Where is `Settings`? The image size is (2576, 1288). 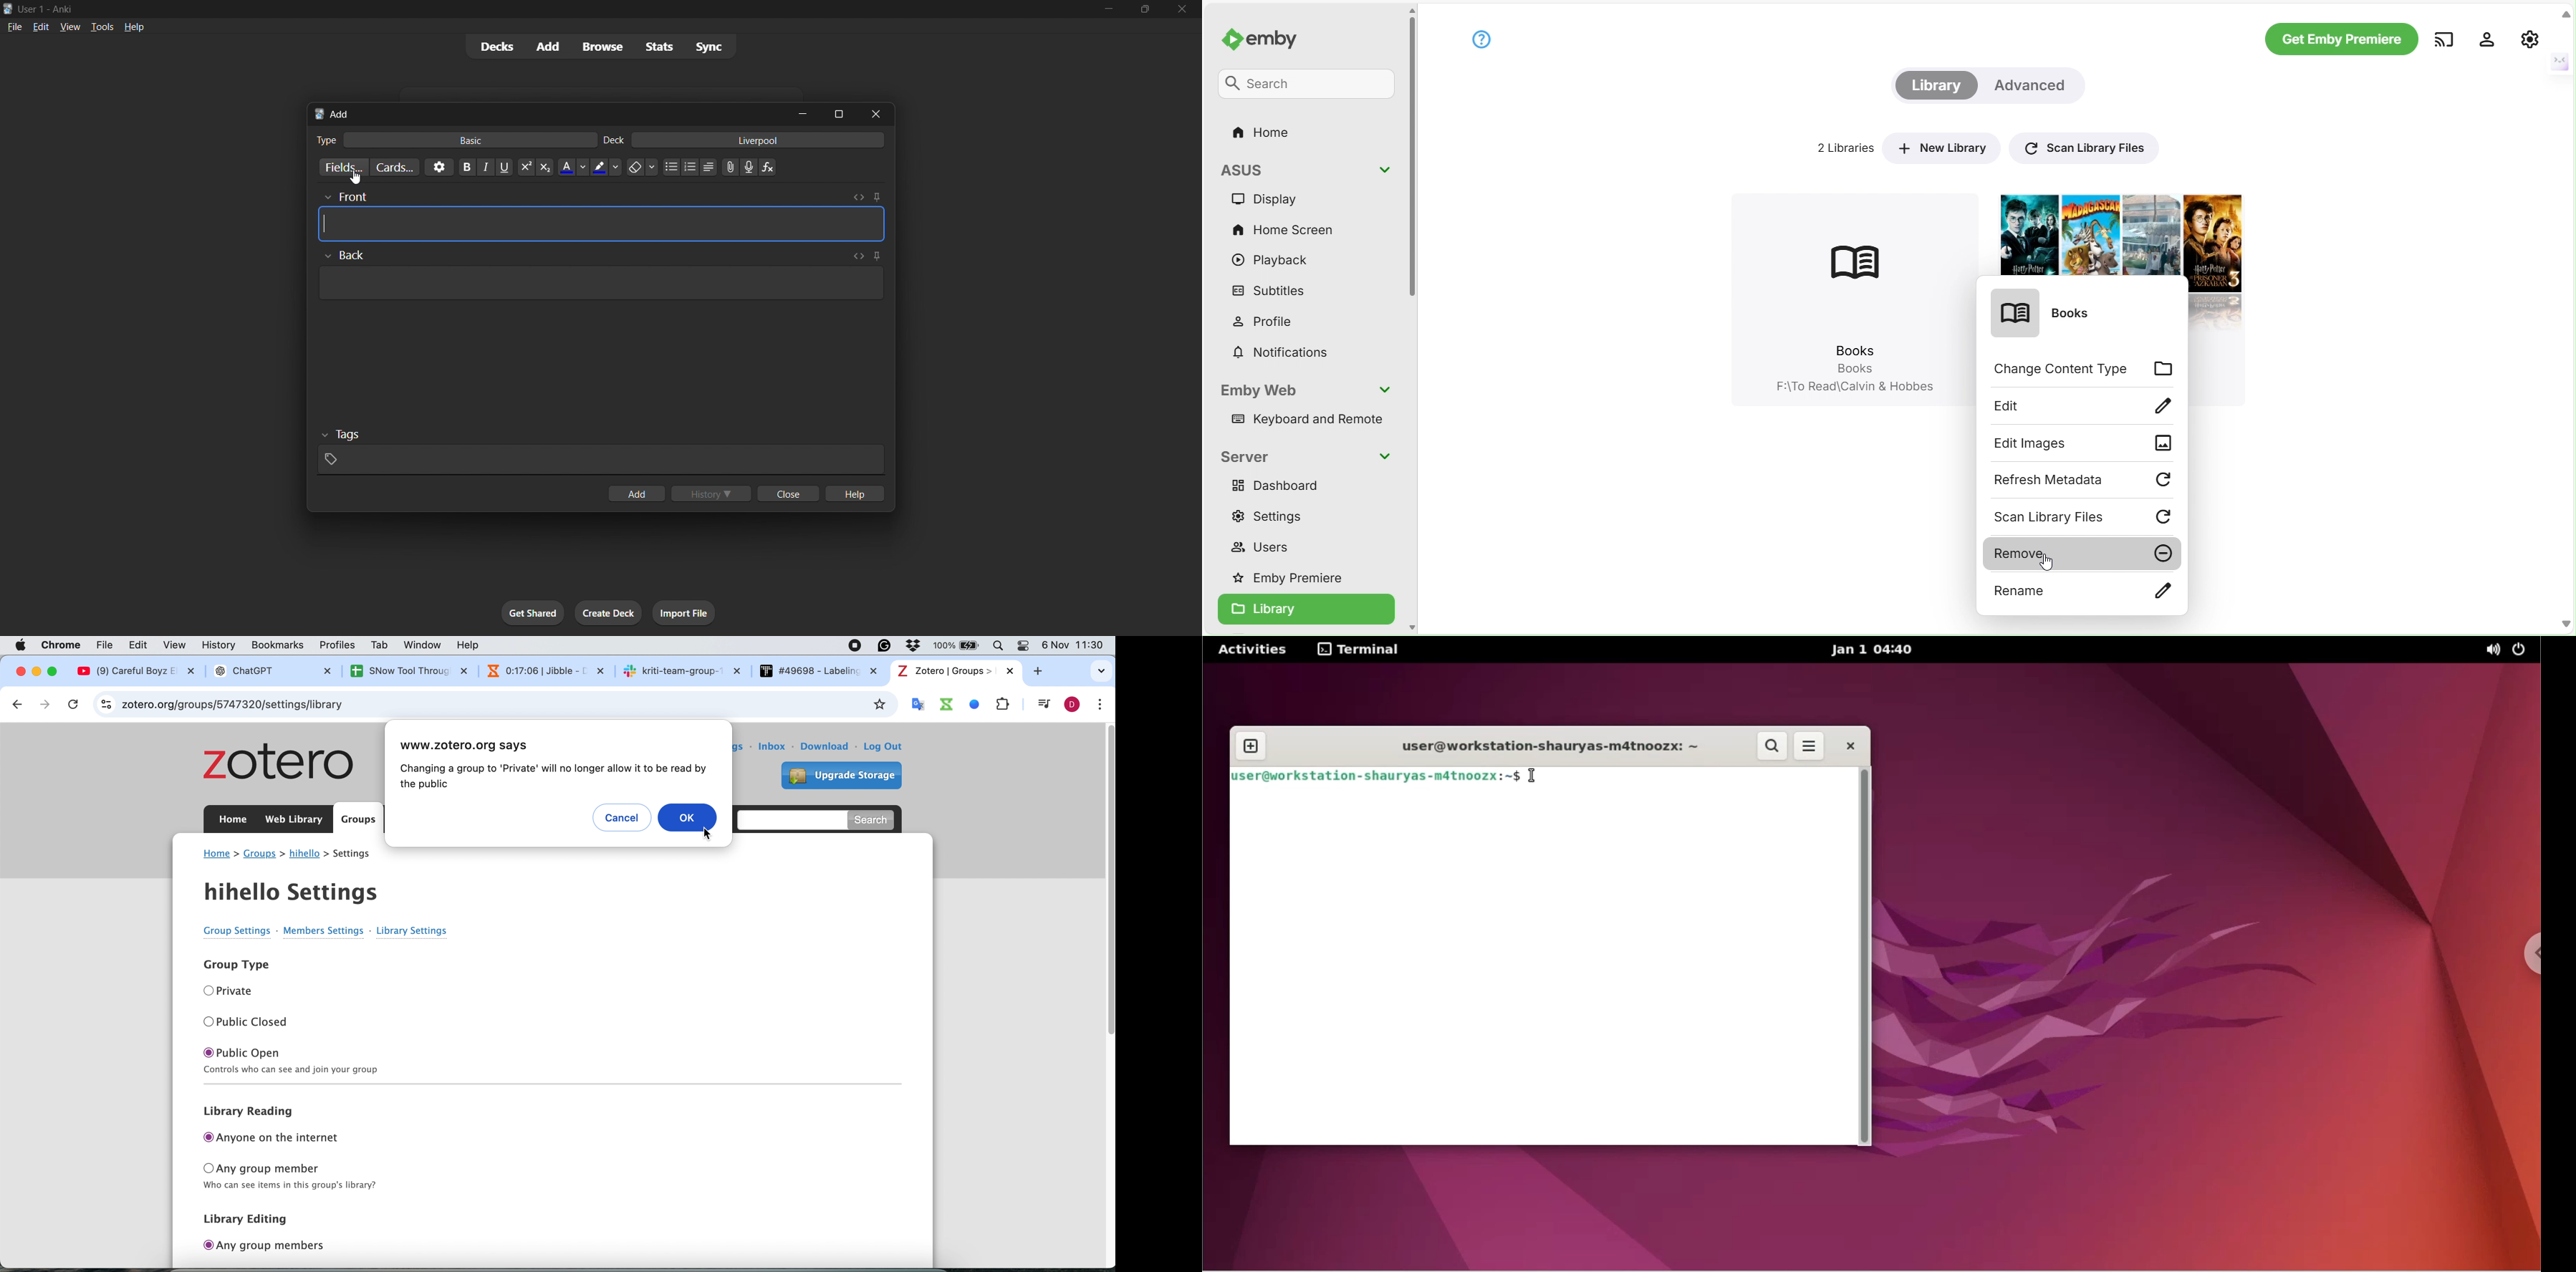 Settings is located at coordinates (1276, 516).